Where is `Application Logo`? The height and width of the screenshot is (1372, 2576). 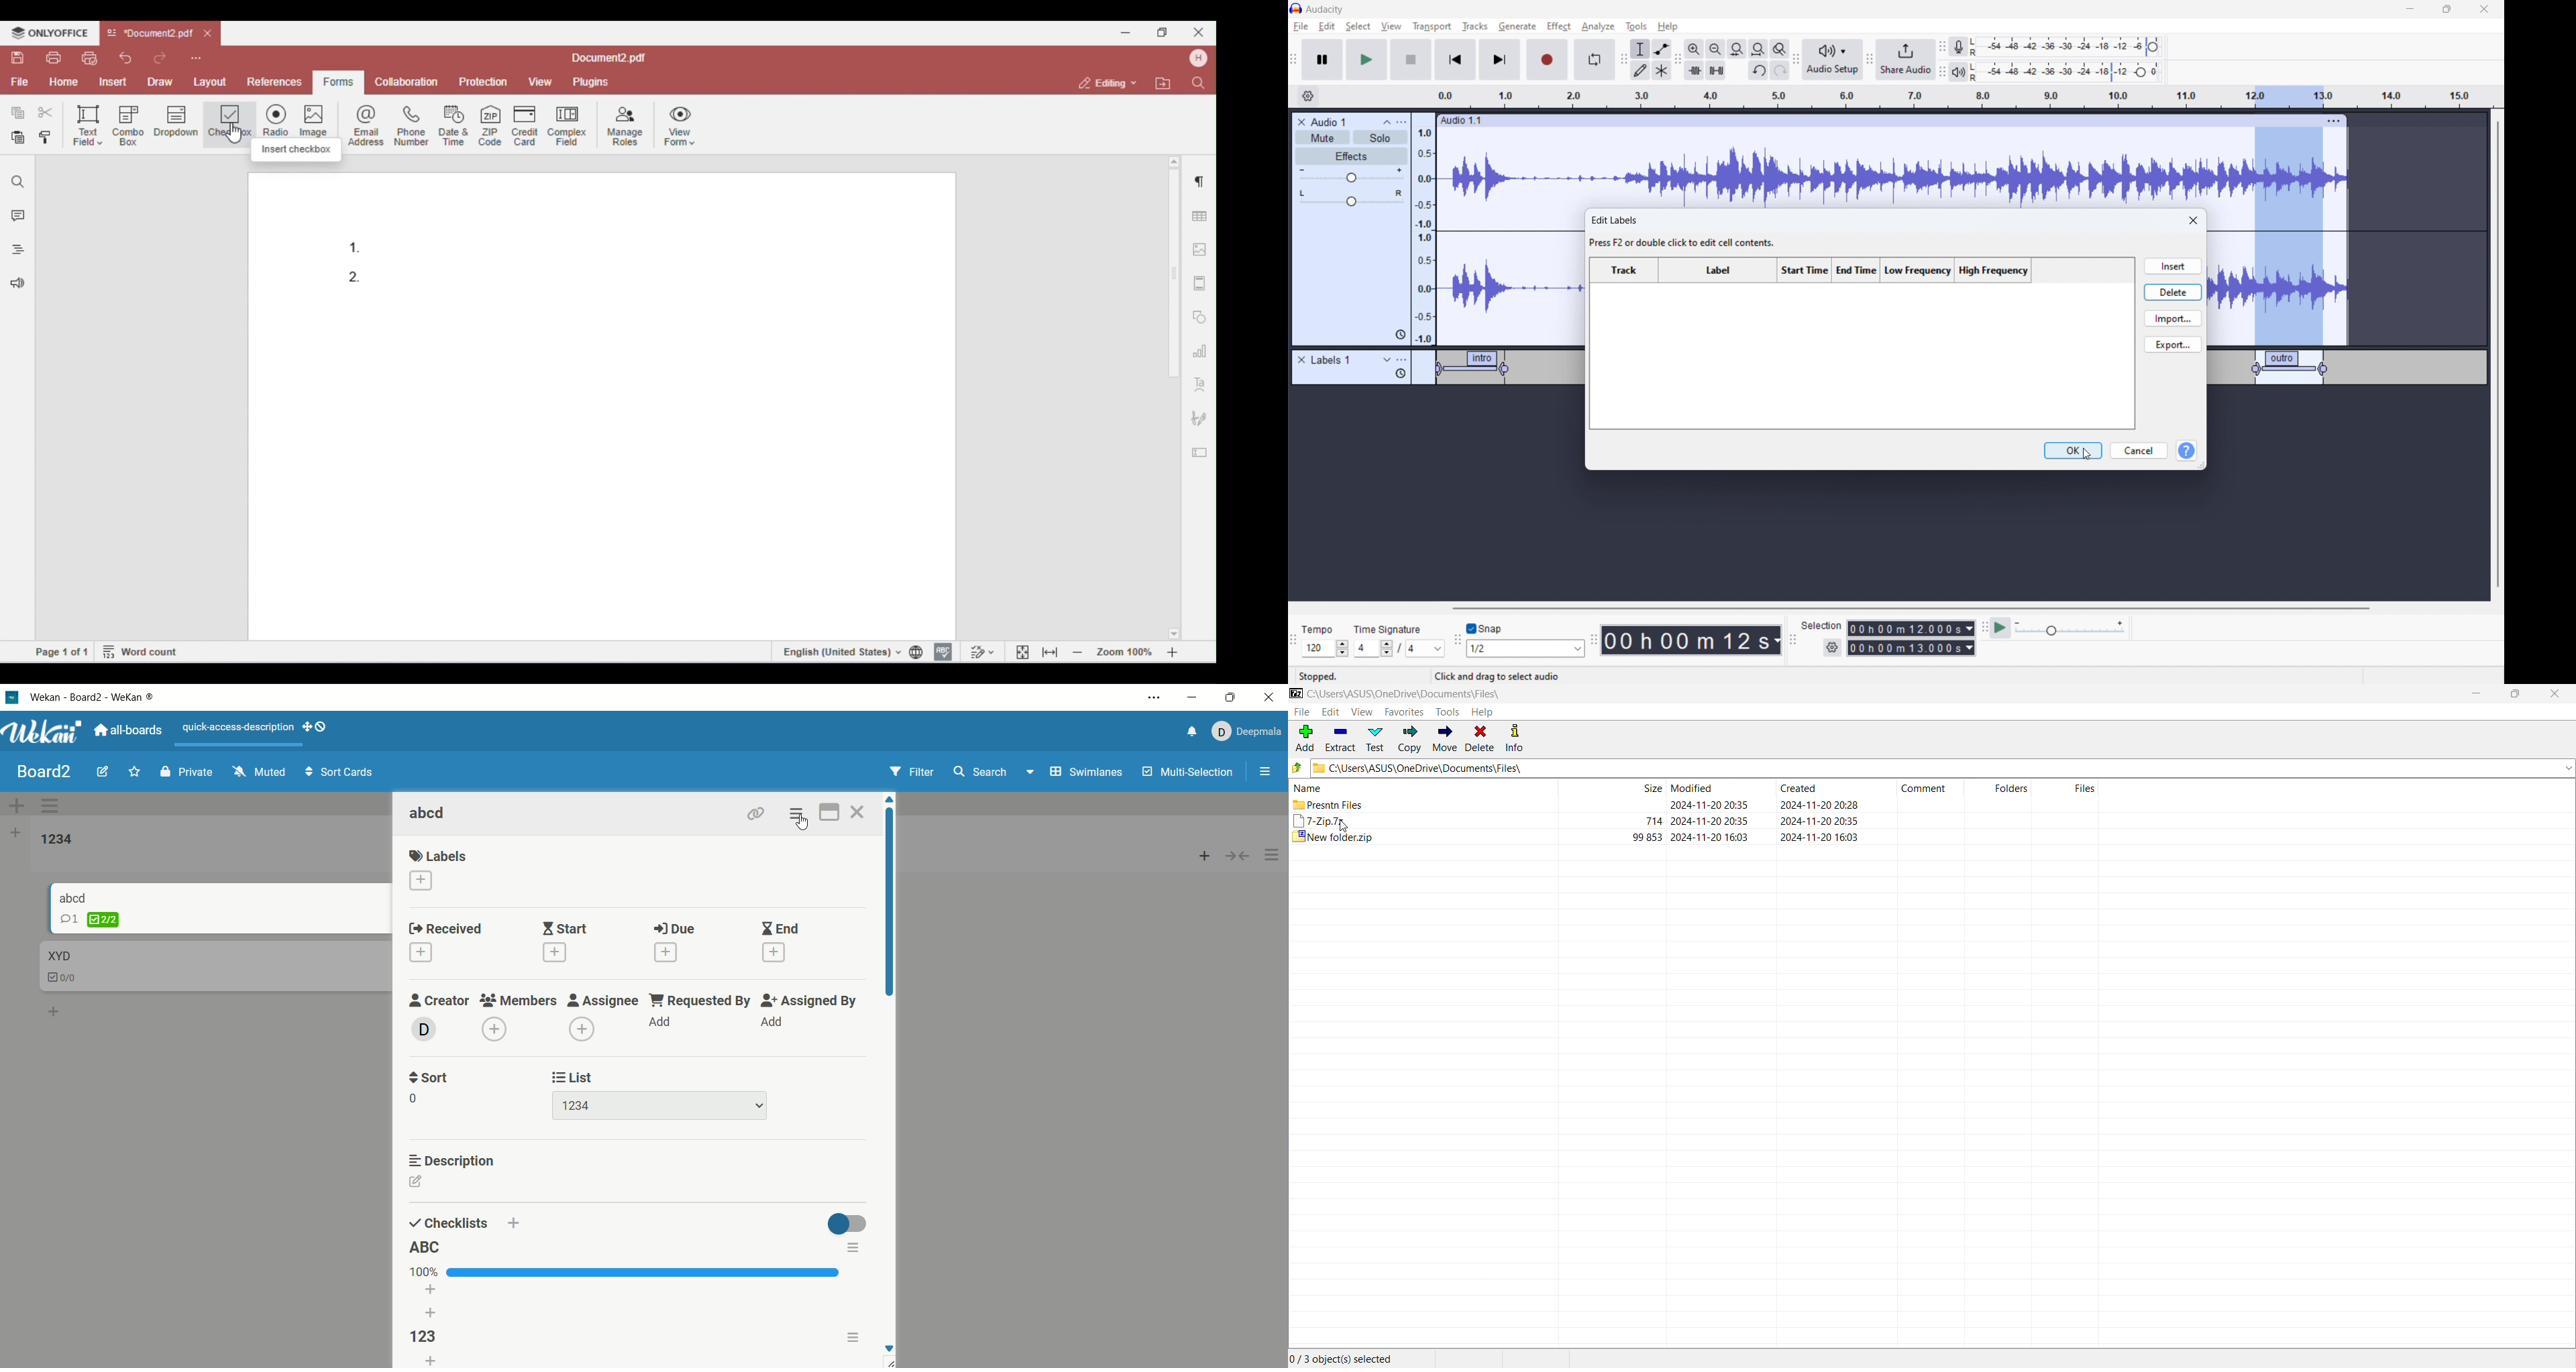
Application Logo is located at coordinates (1297, 694).